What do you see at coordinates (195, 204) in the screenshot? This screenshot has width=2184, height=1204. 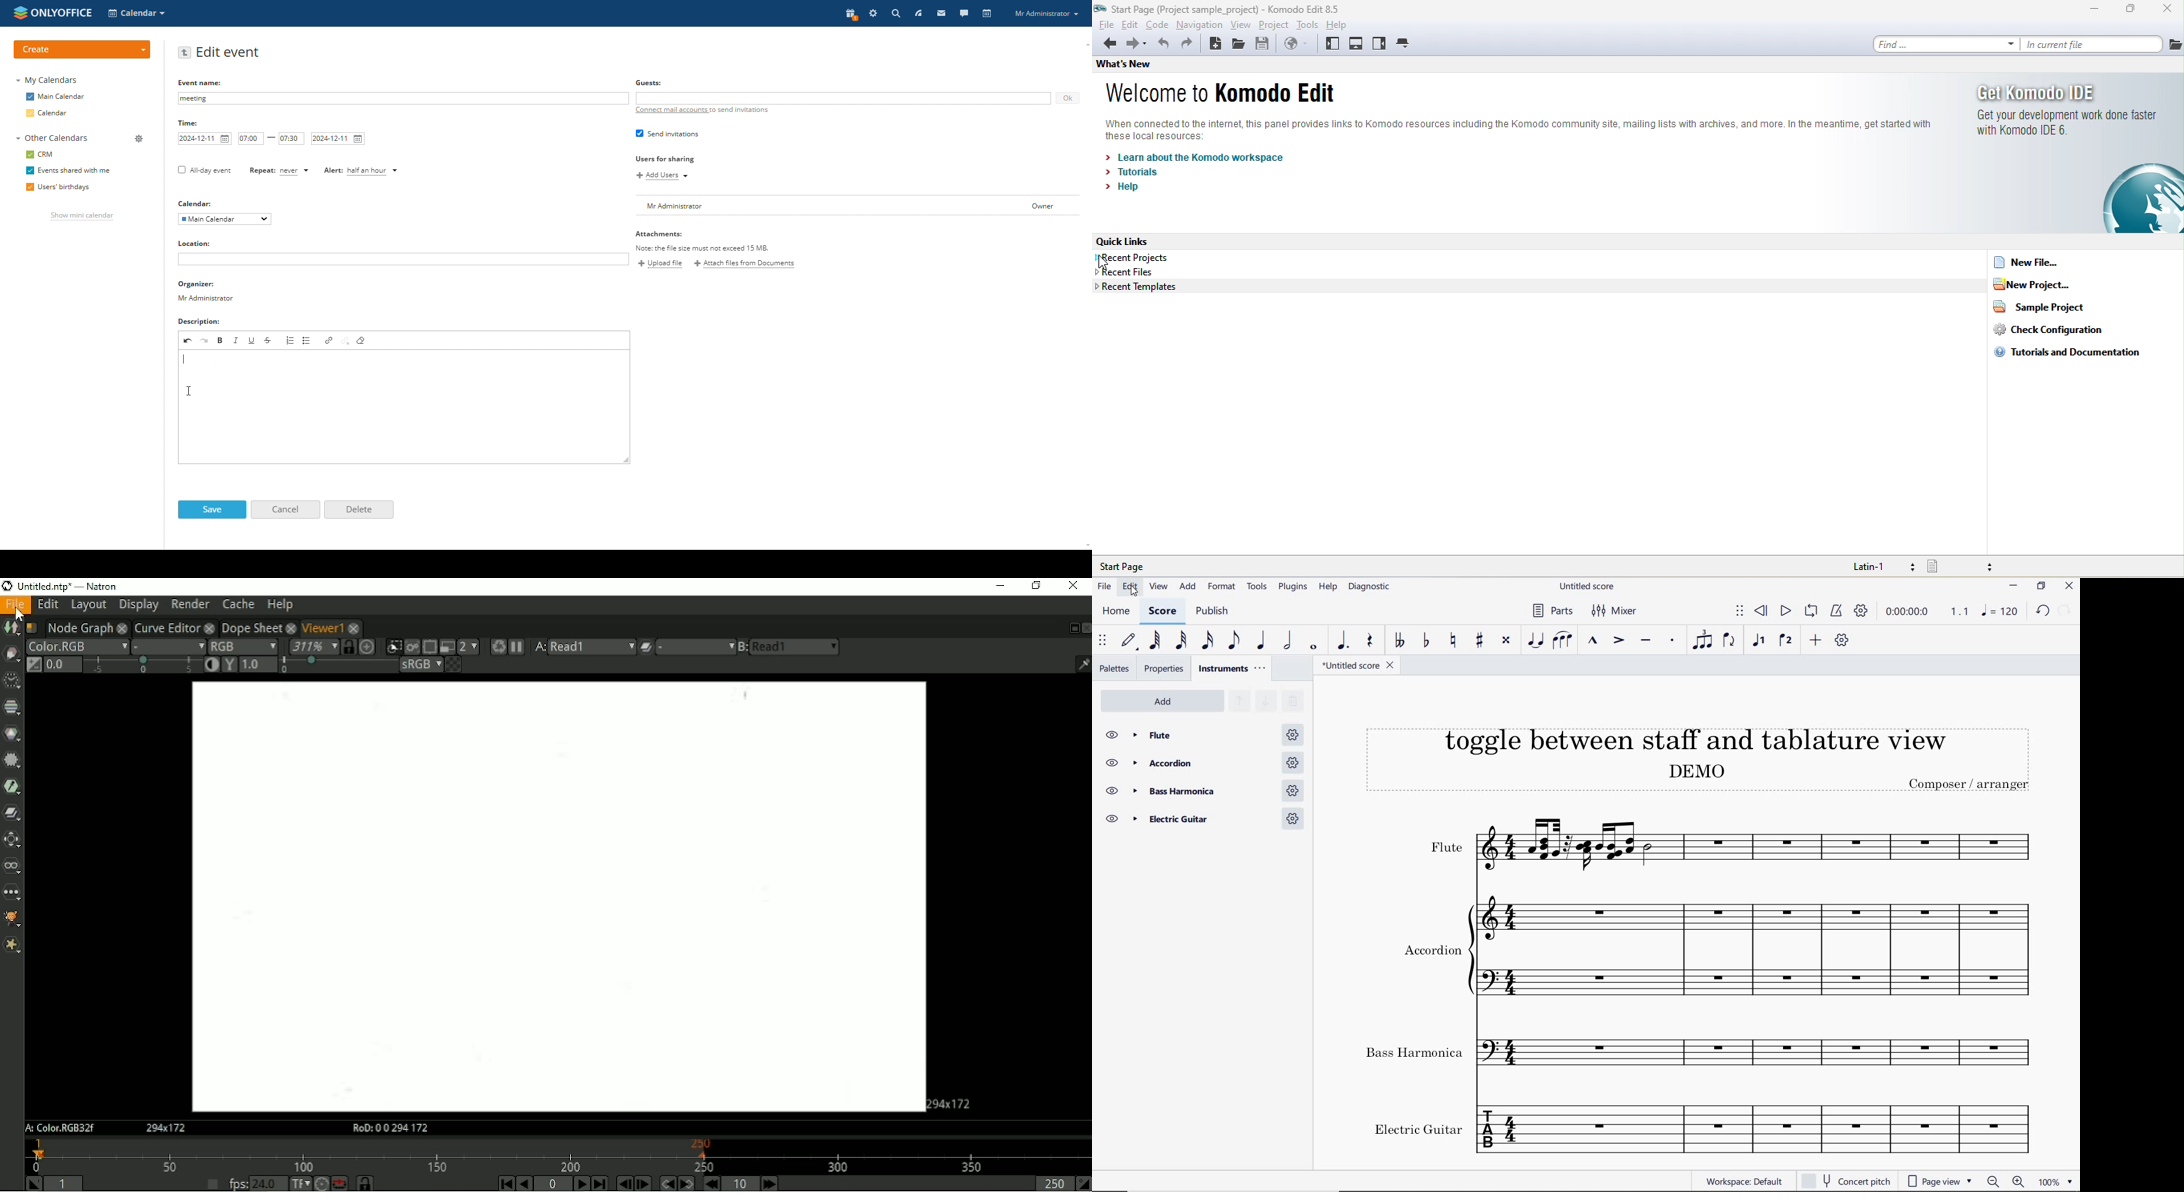 I see `Calendar:` at bounding box center [195, 204].